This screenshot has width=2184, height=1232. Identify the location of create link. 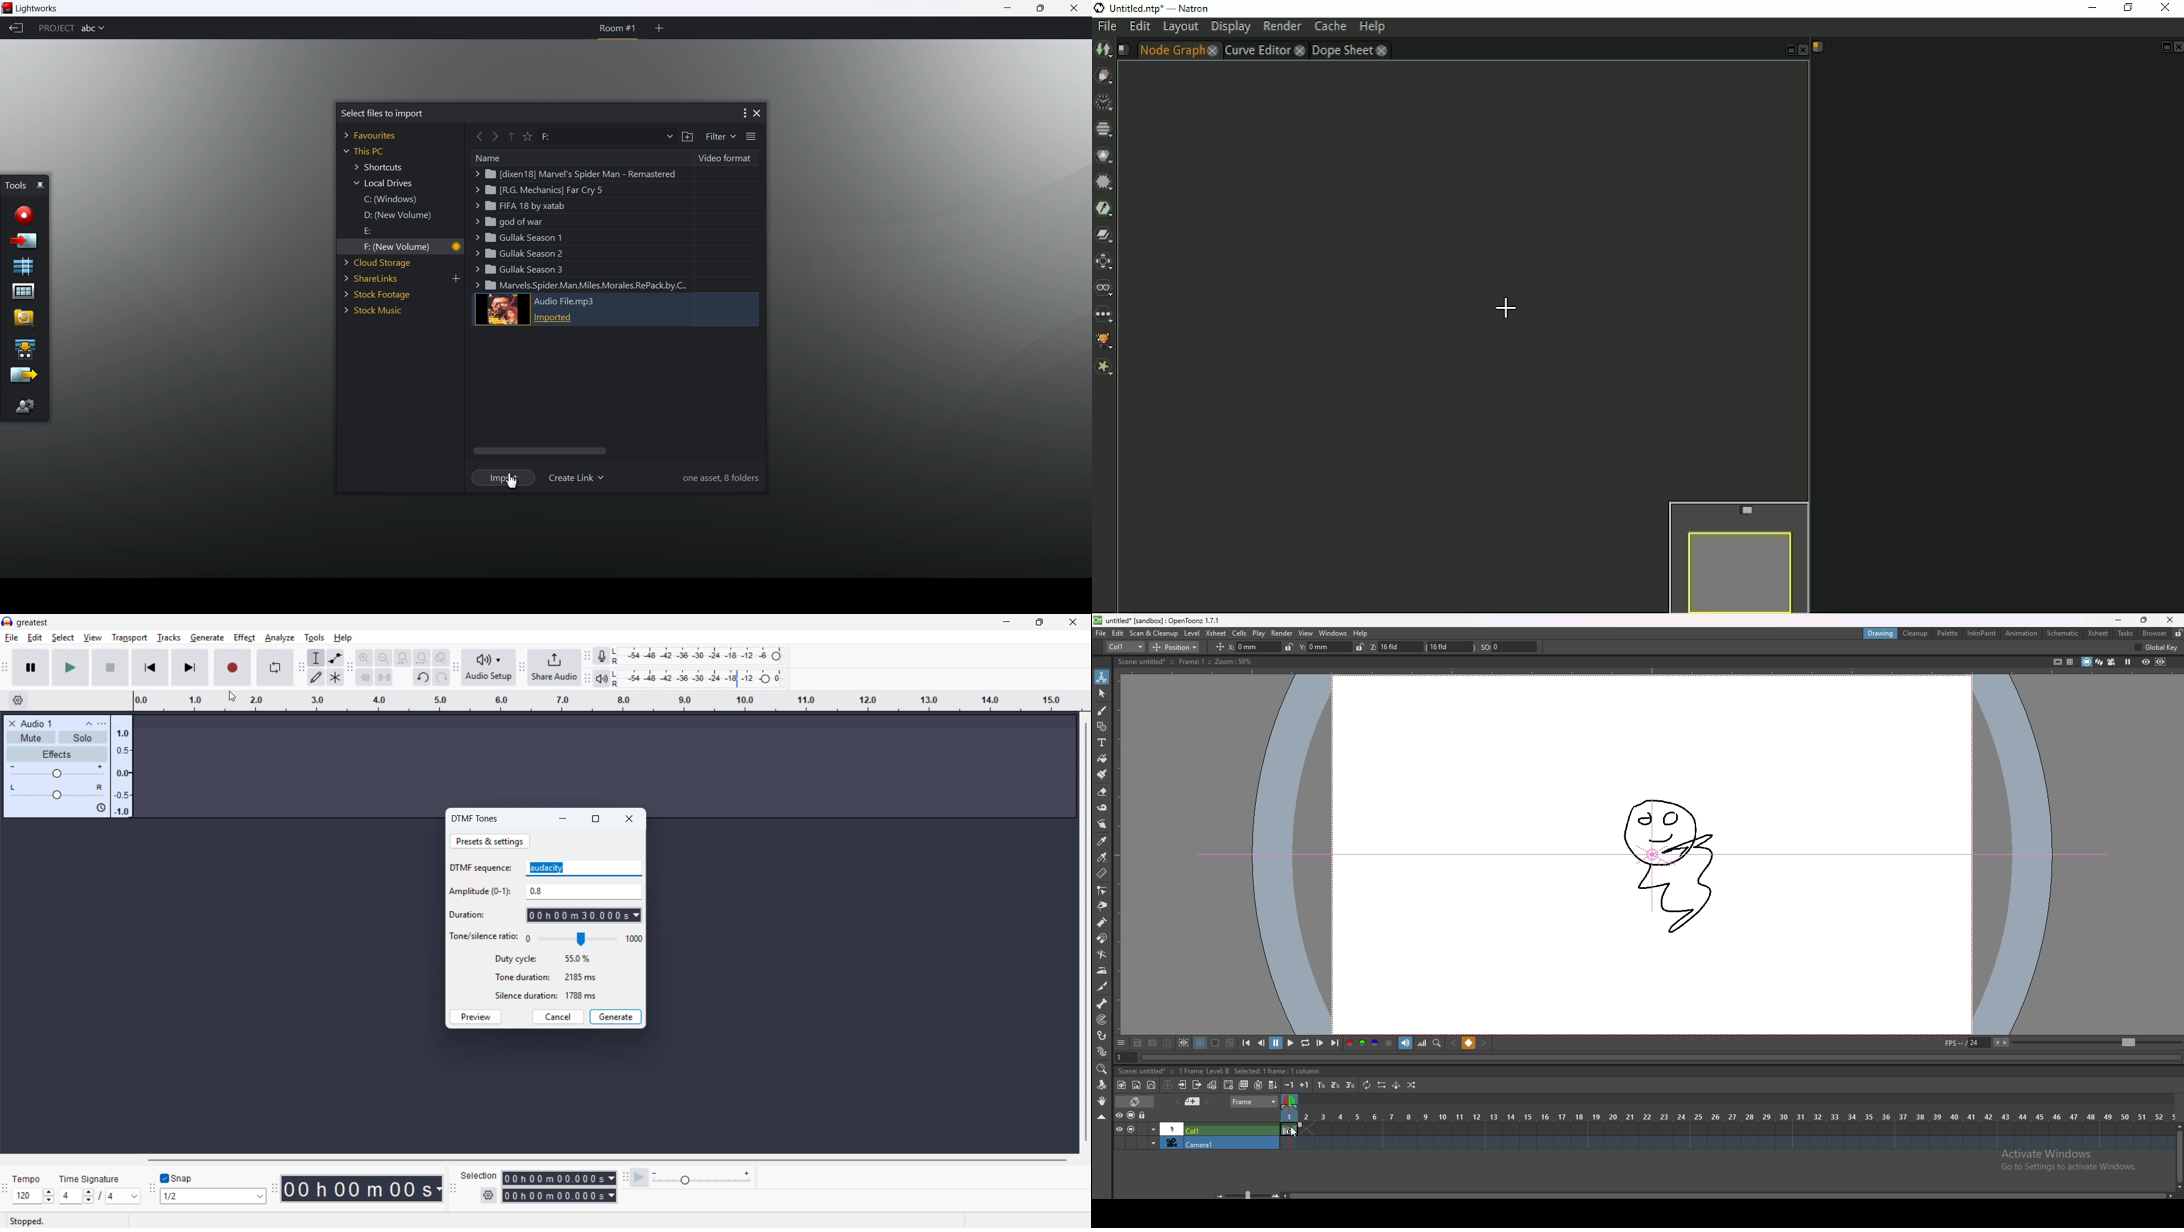
(577, 478).